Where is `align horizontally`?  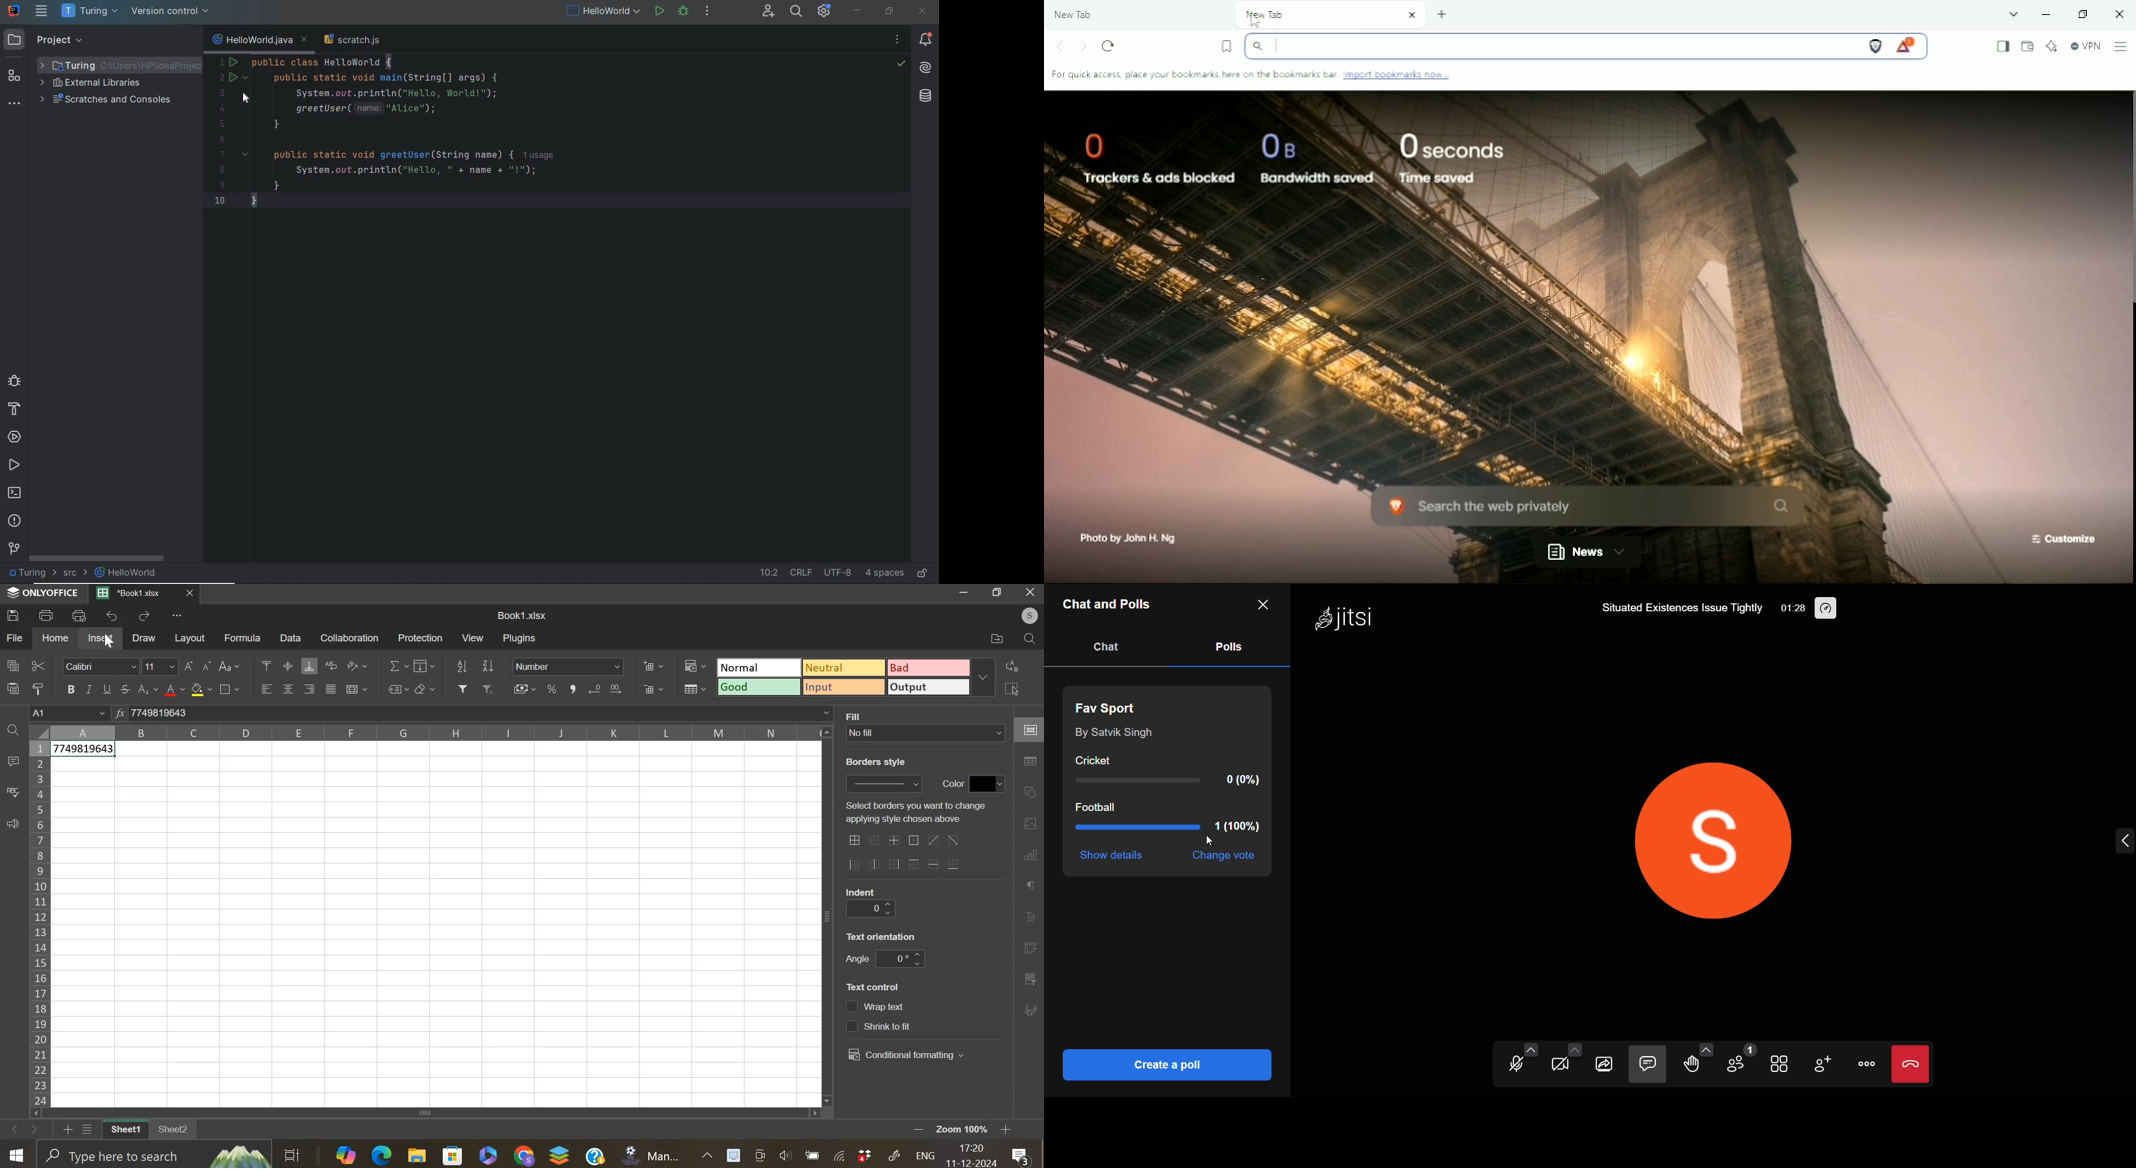 align horizontally is located at coordinates (288, 688).